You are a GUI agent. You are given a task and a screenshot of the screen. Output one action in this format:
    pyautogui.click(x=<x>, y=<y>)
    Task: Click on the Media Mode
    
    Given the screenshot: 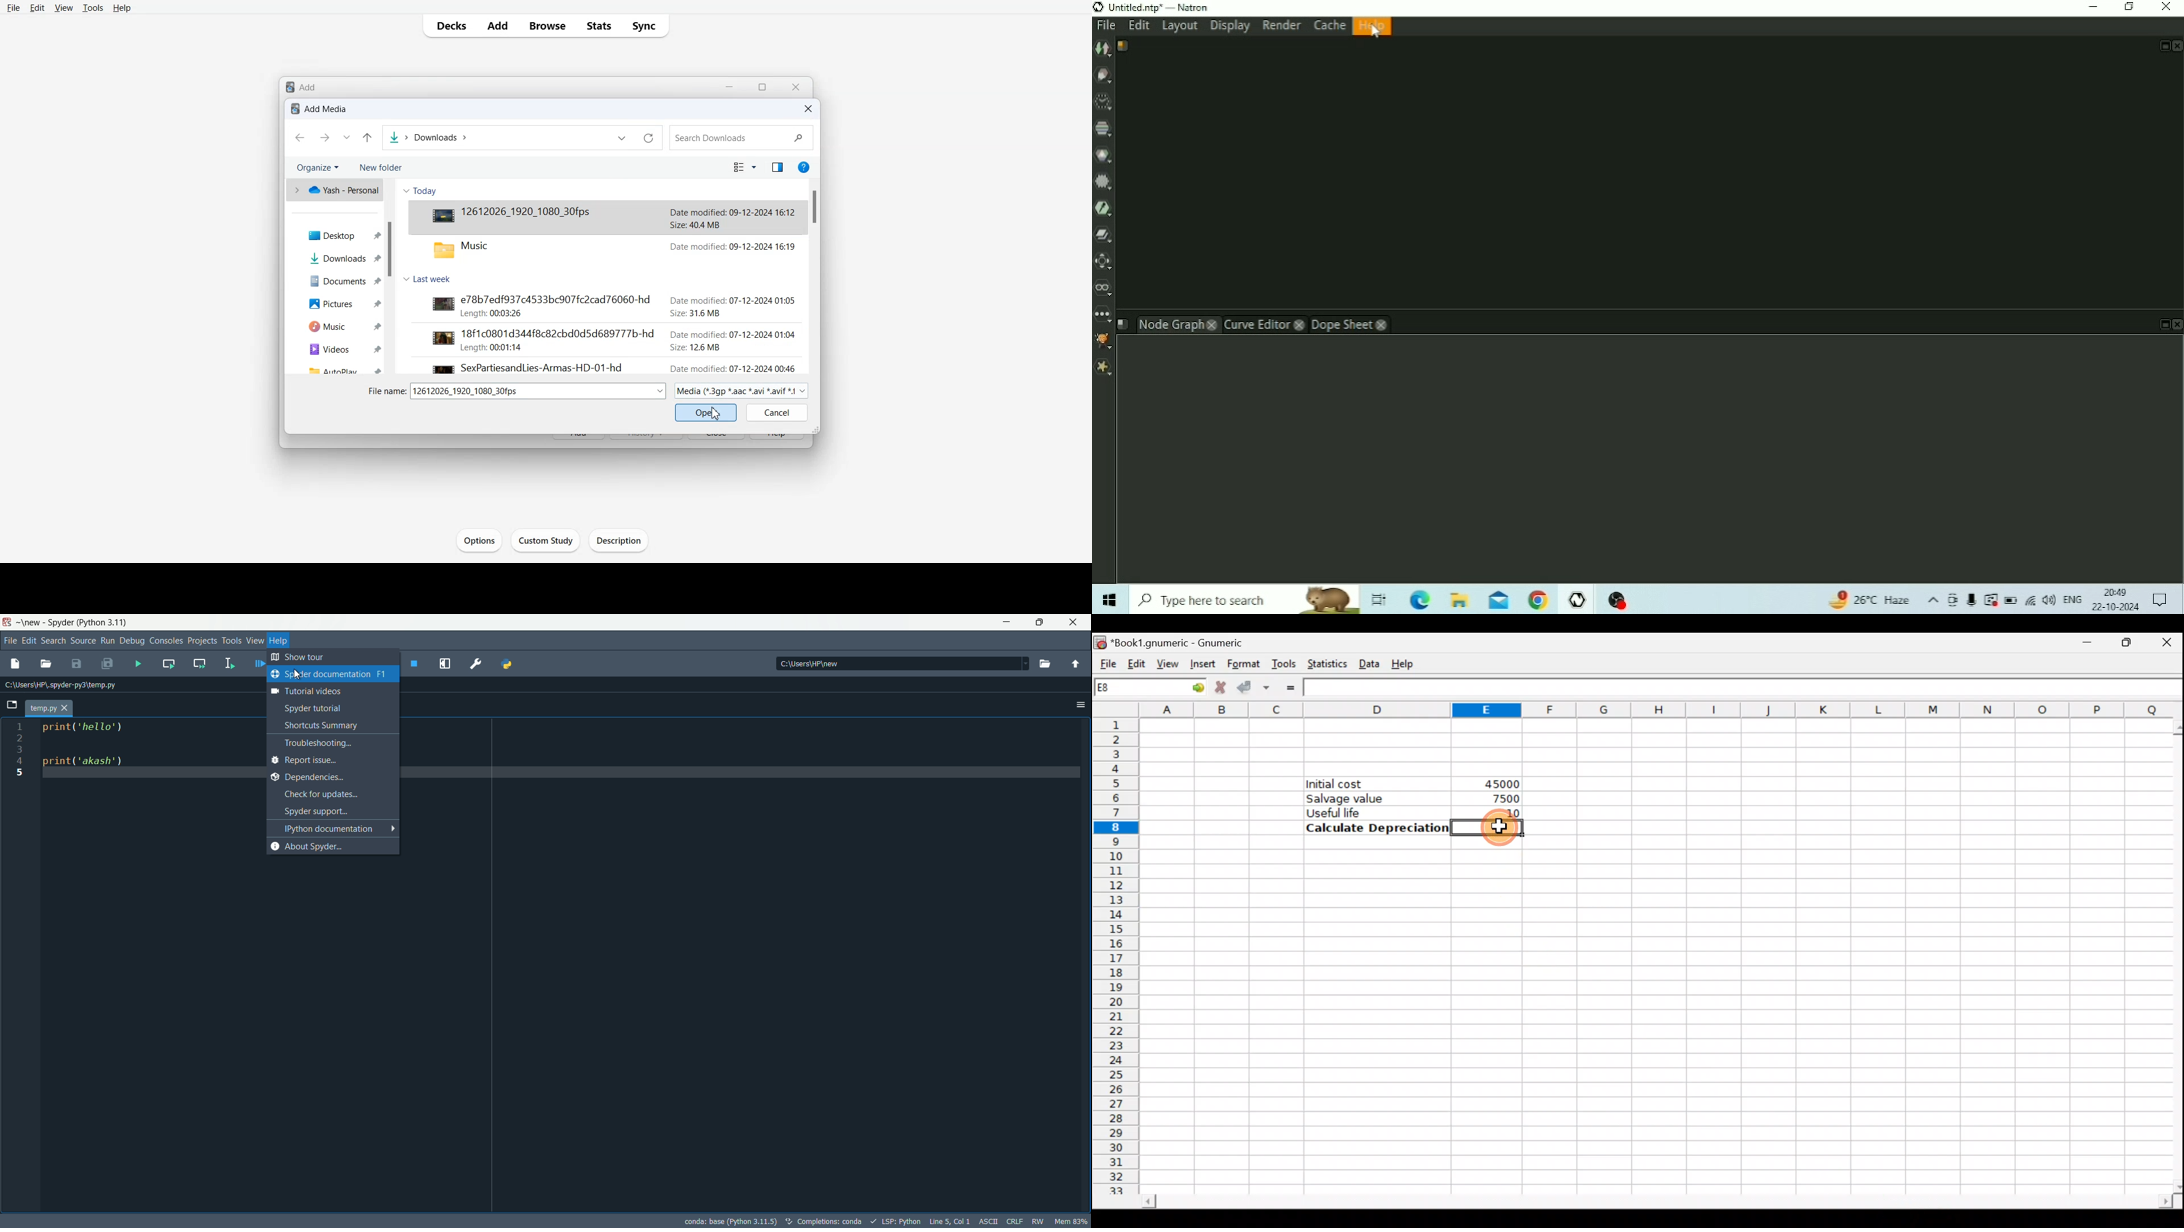 What is the action you would take?
    pyautogui.click(x=741, y=390)
    